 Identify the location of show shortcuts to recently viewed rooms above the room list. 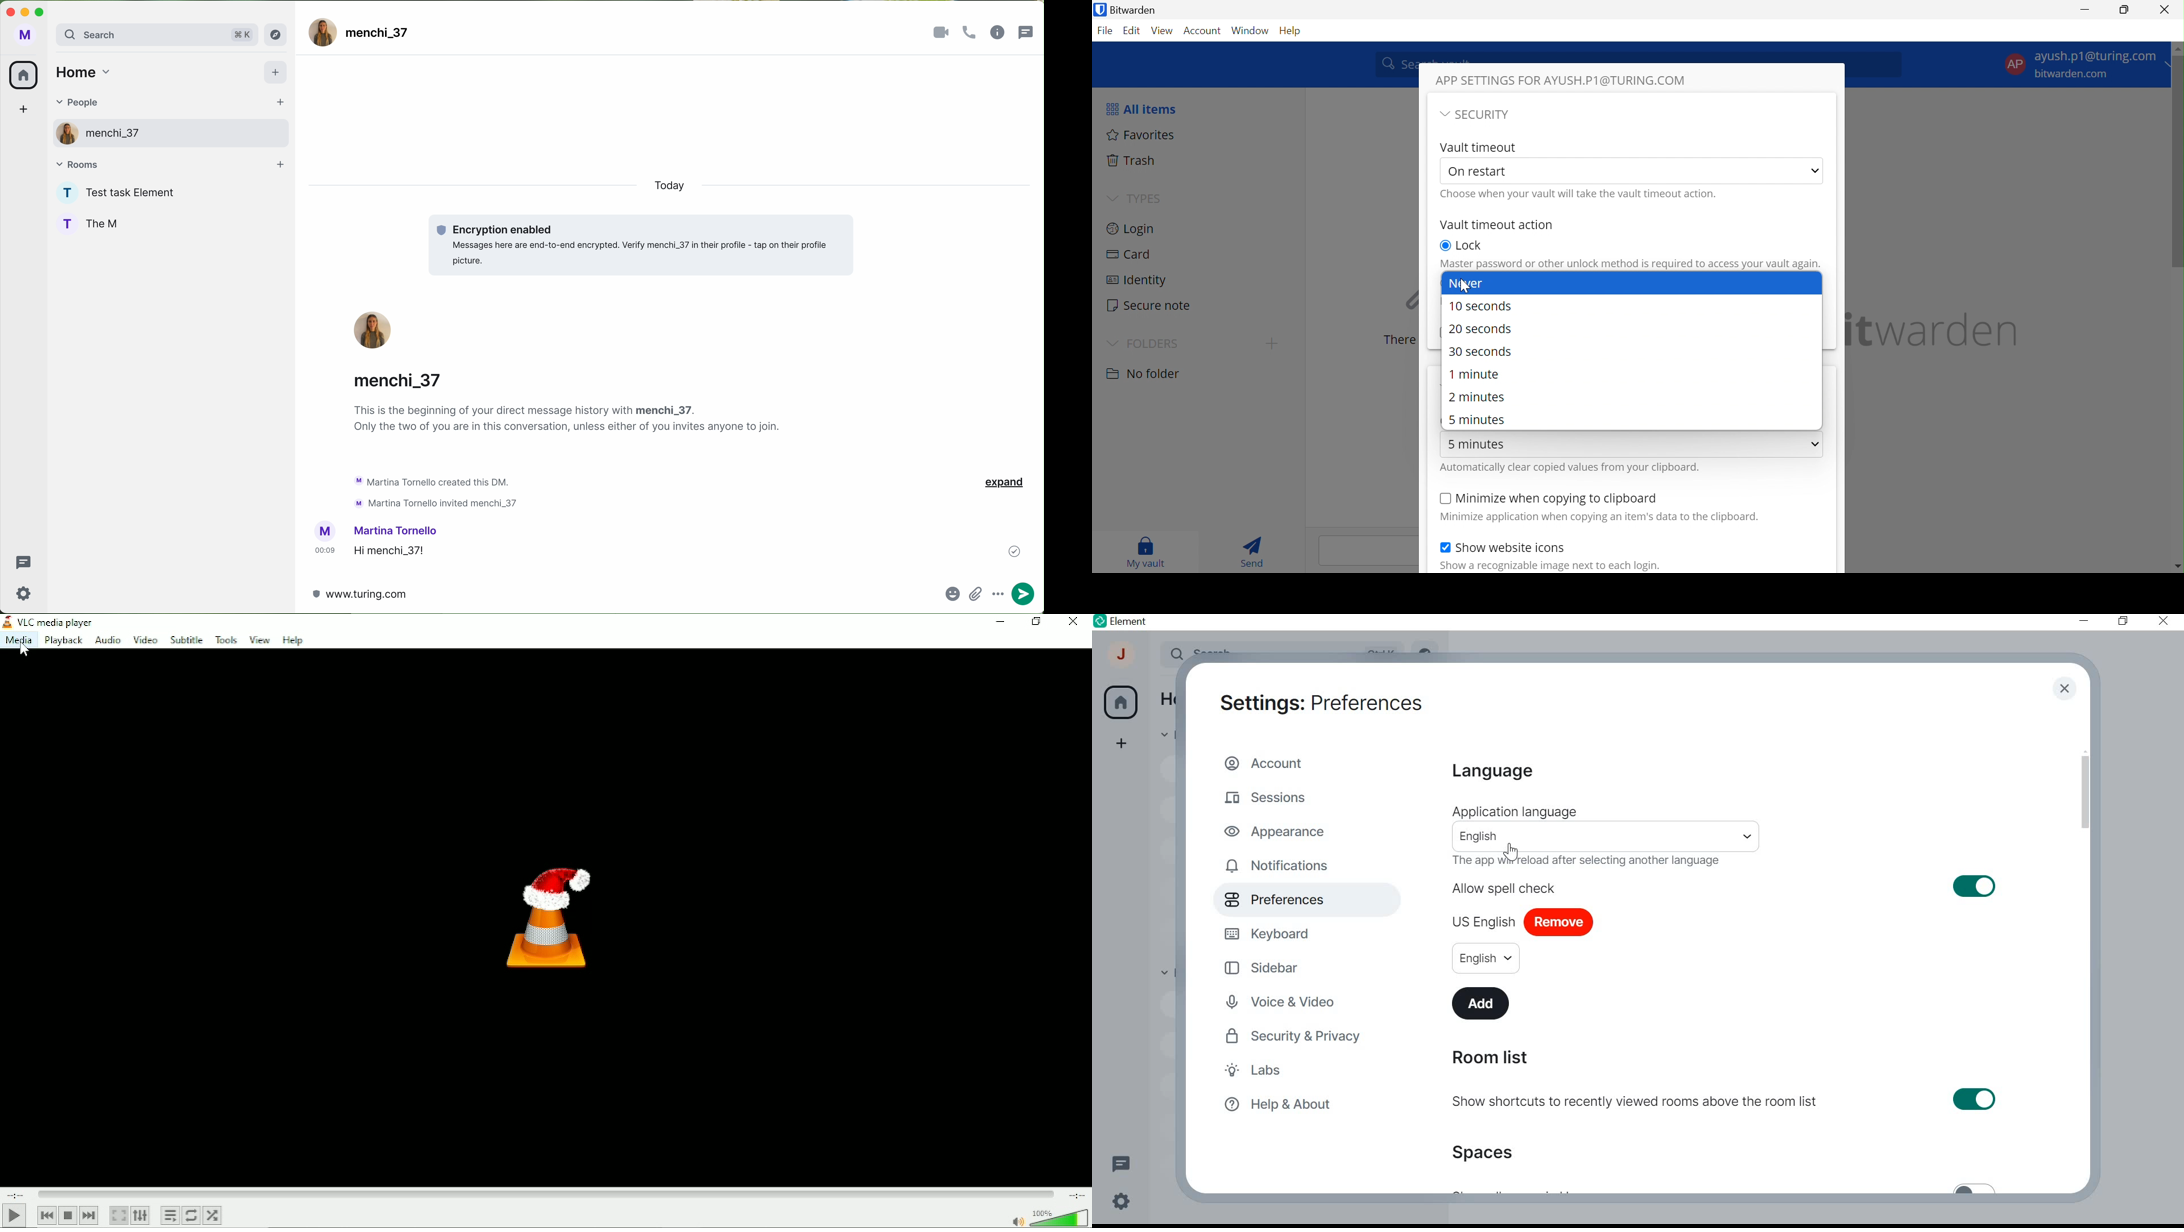
(1726, 1102).